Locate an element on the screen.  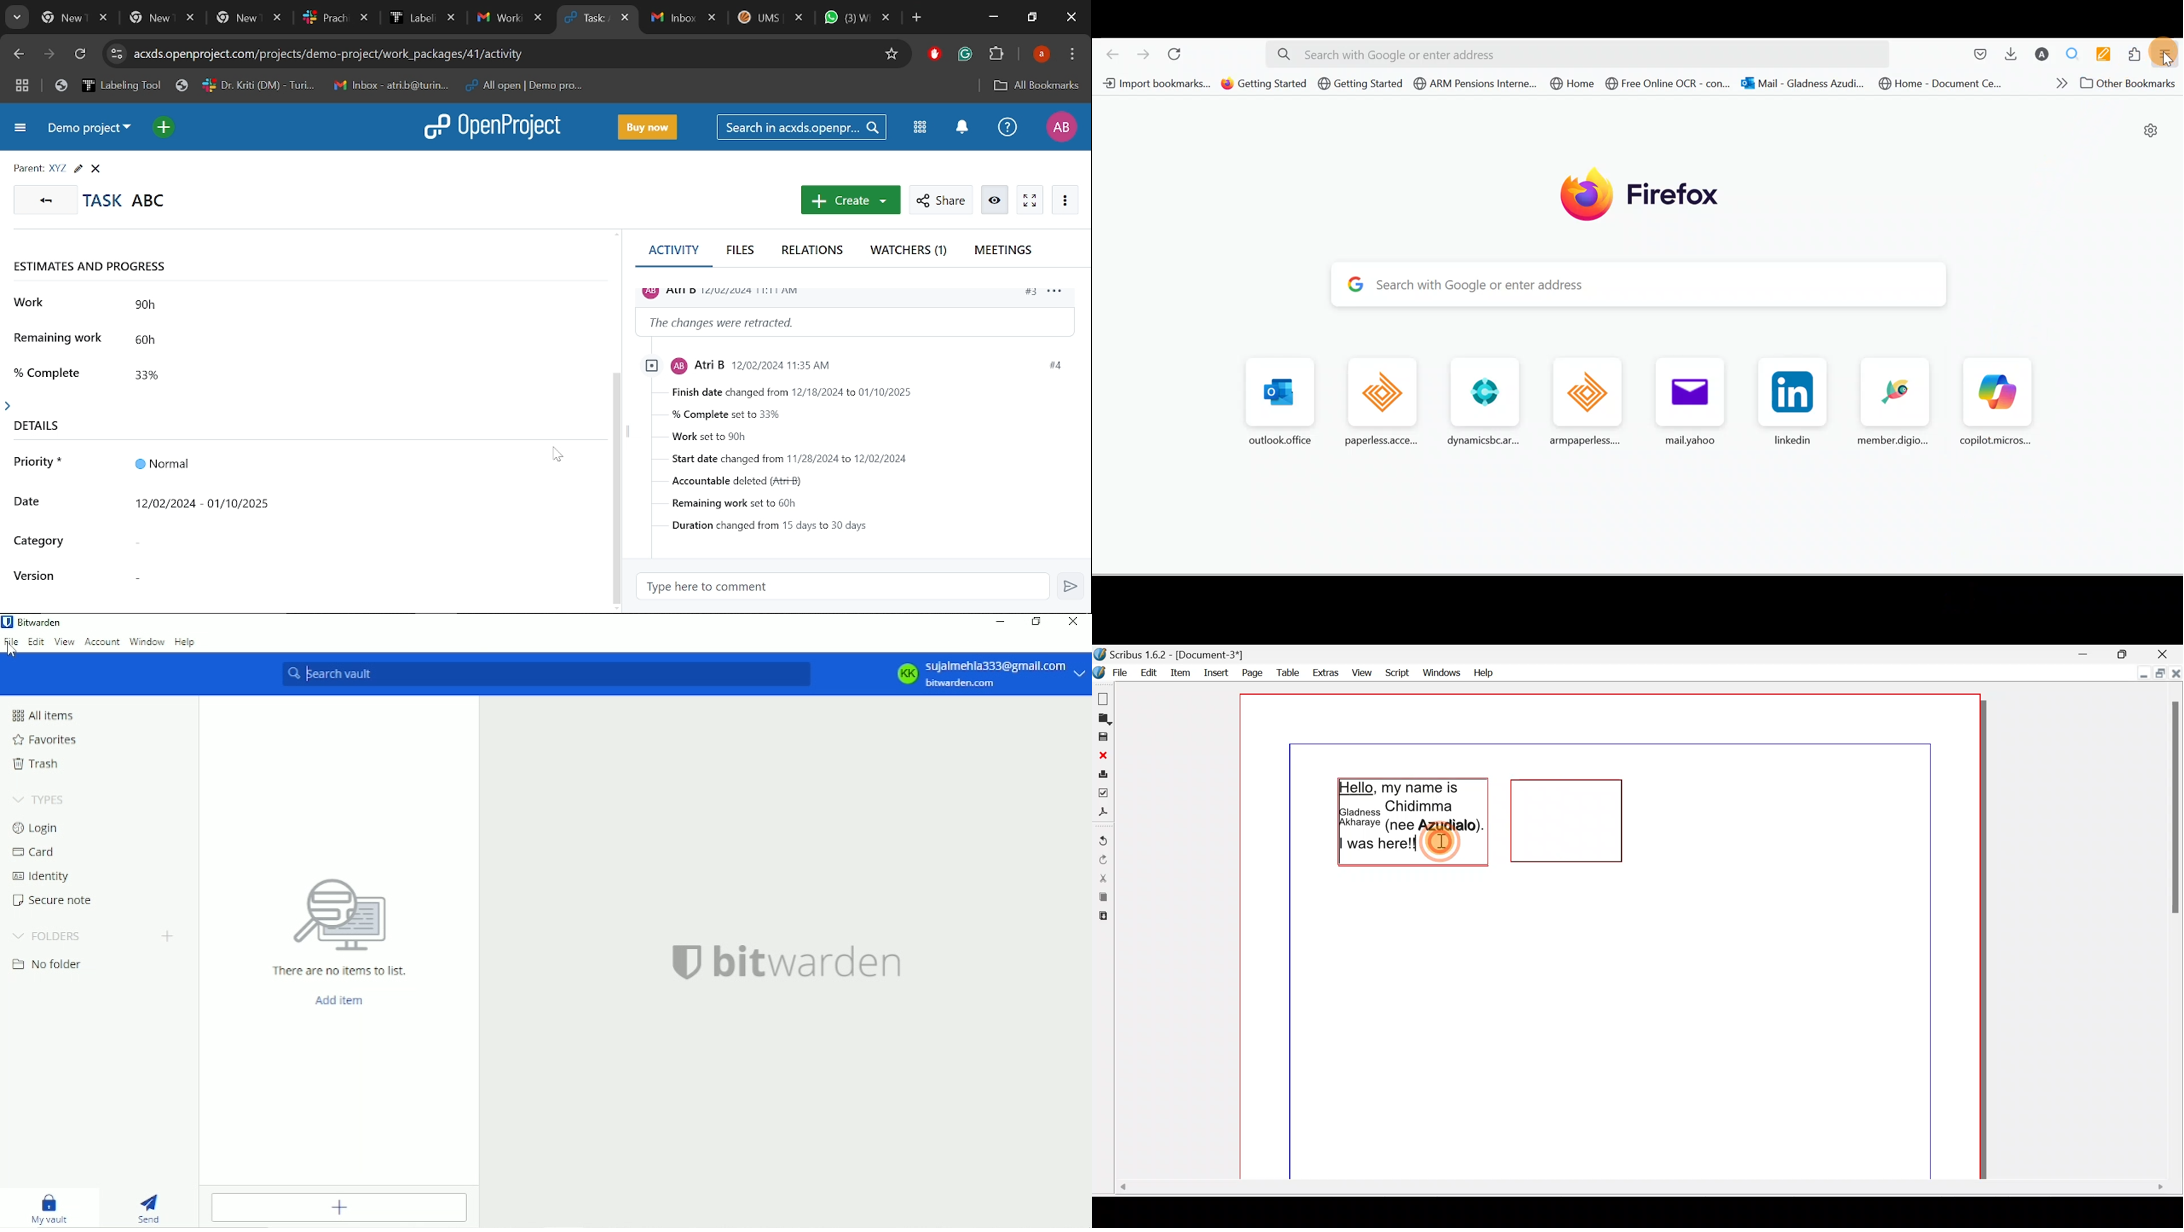
Document name is located at coordinates (1178, 654).